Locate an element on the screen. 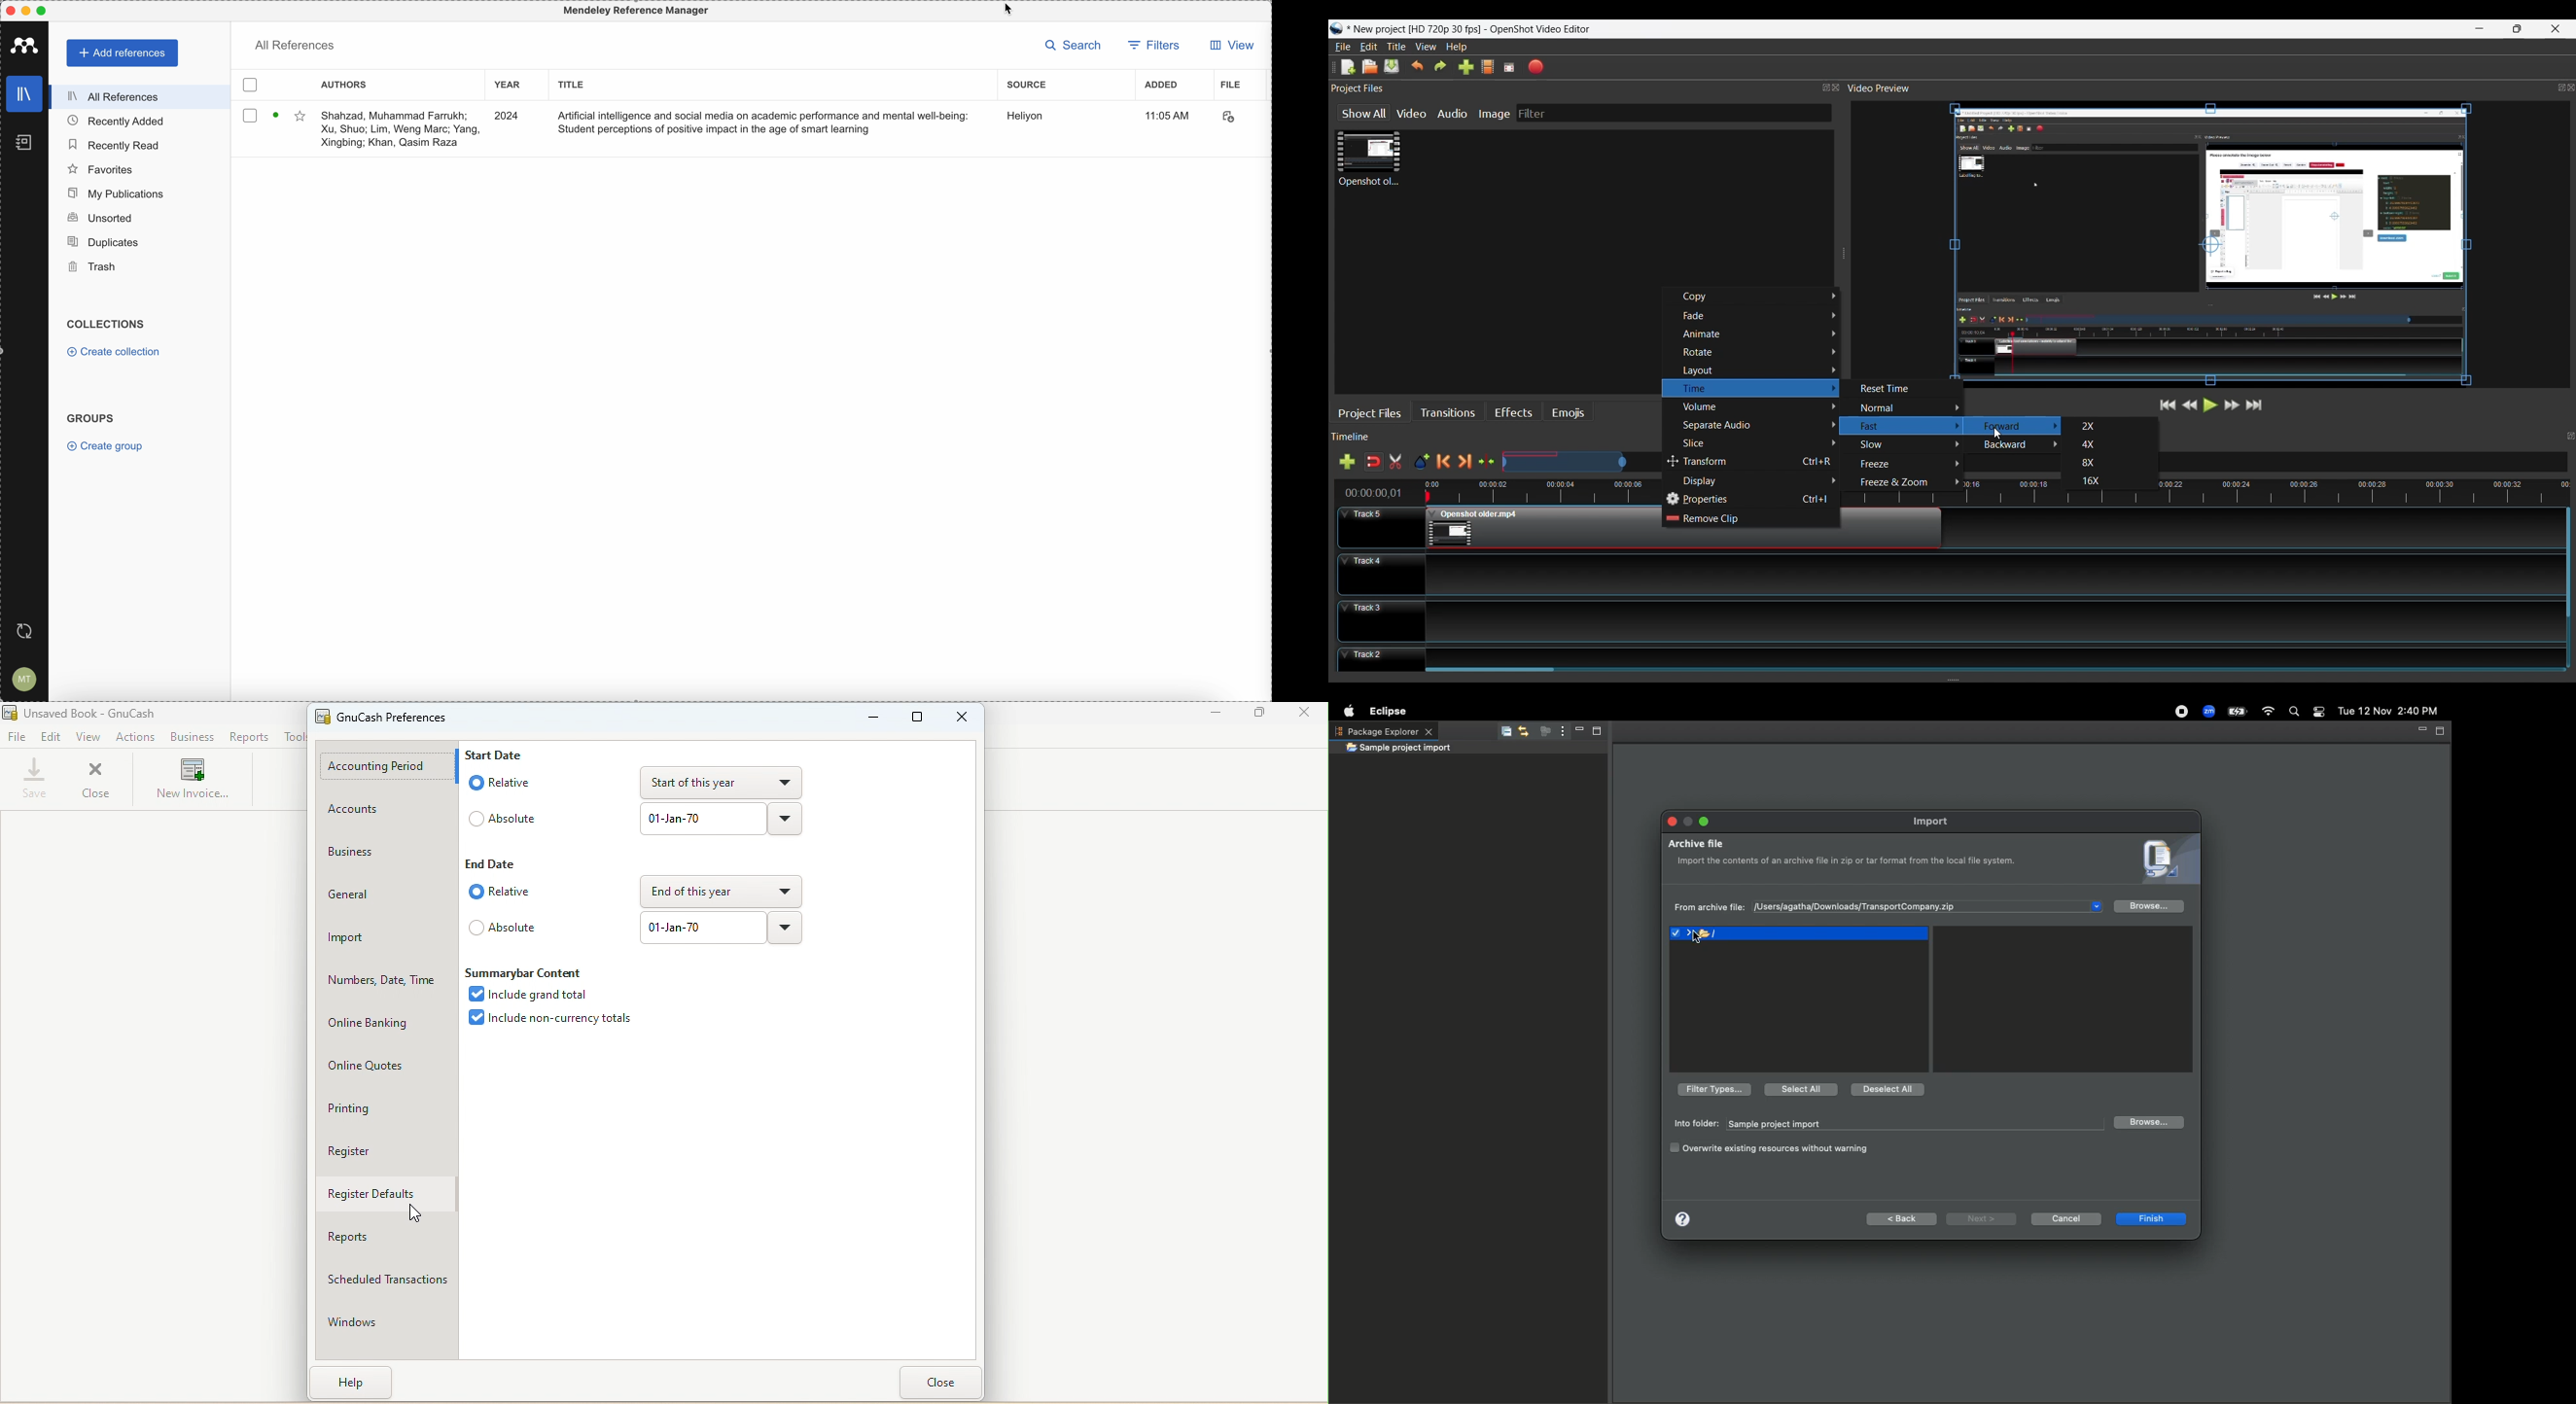 The image size is (2576, 1428). Minimize is located at coordinates (1218, 714).